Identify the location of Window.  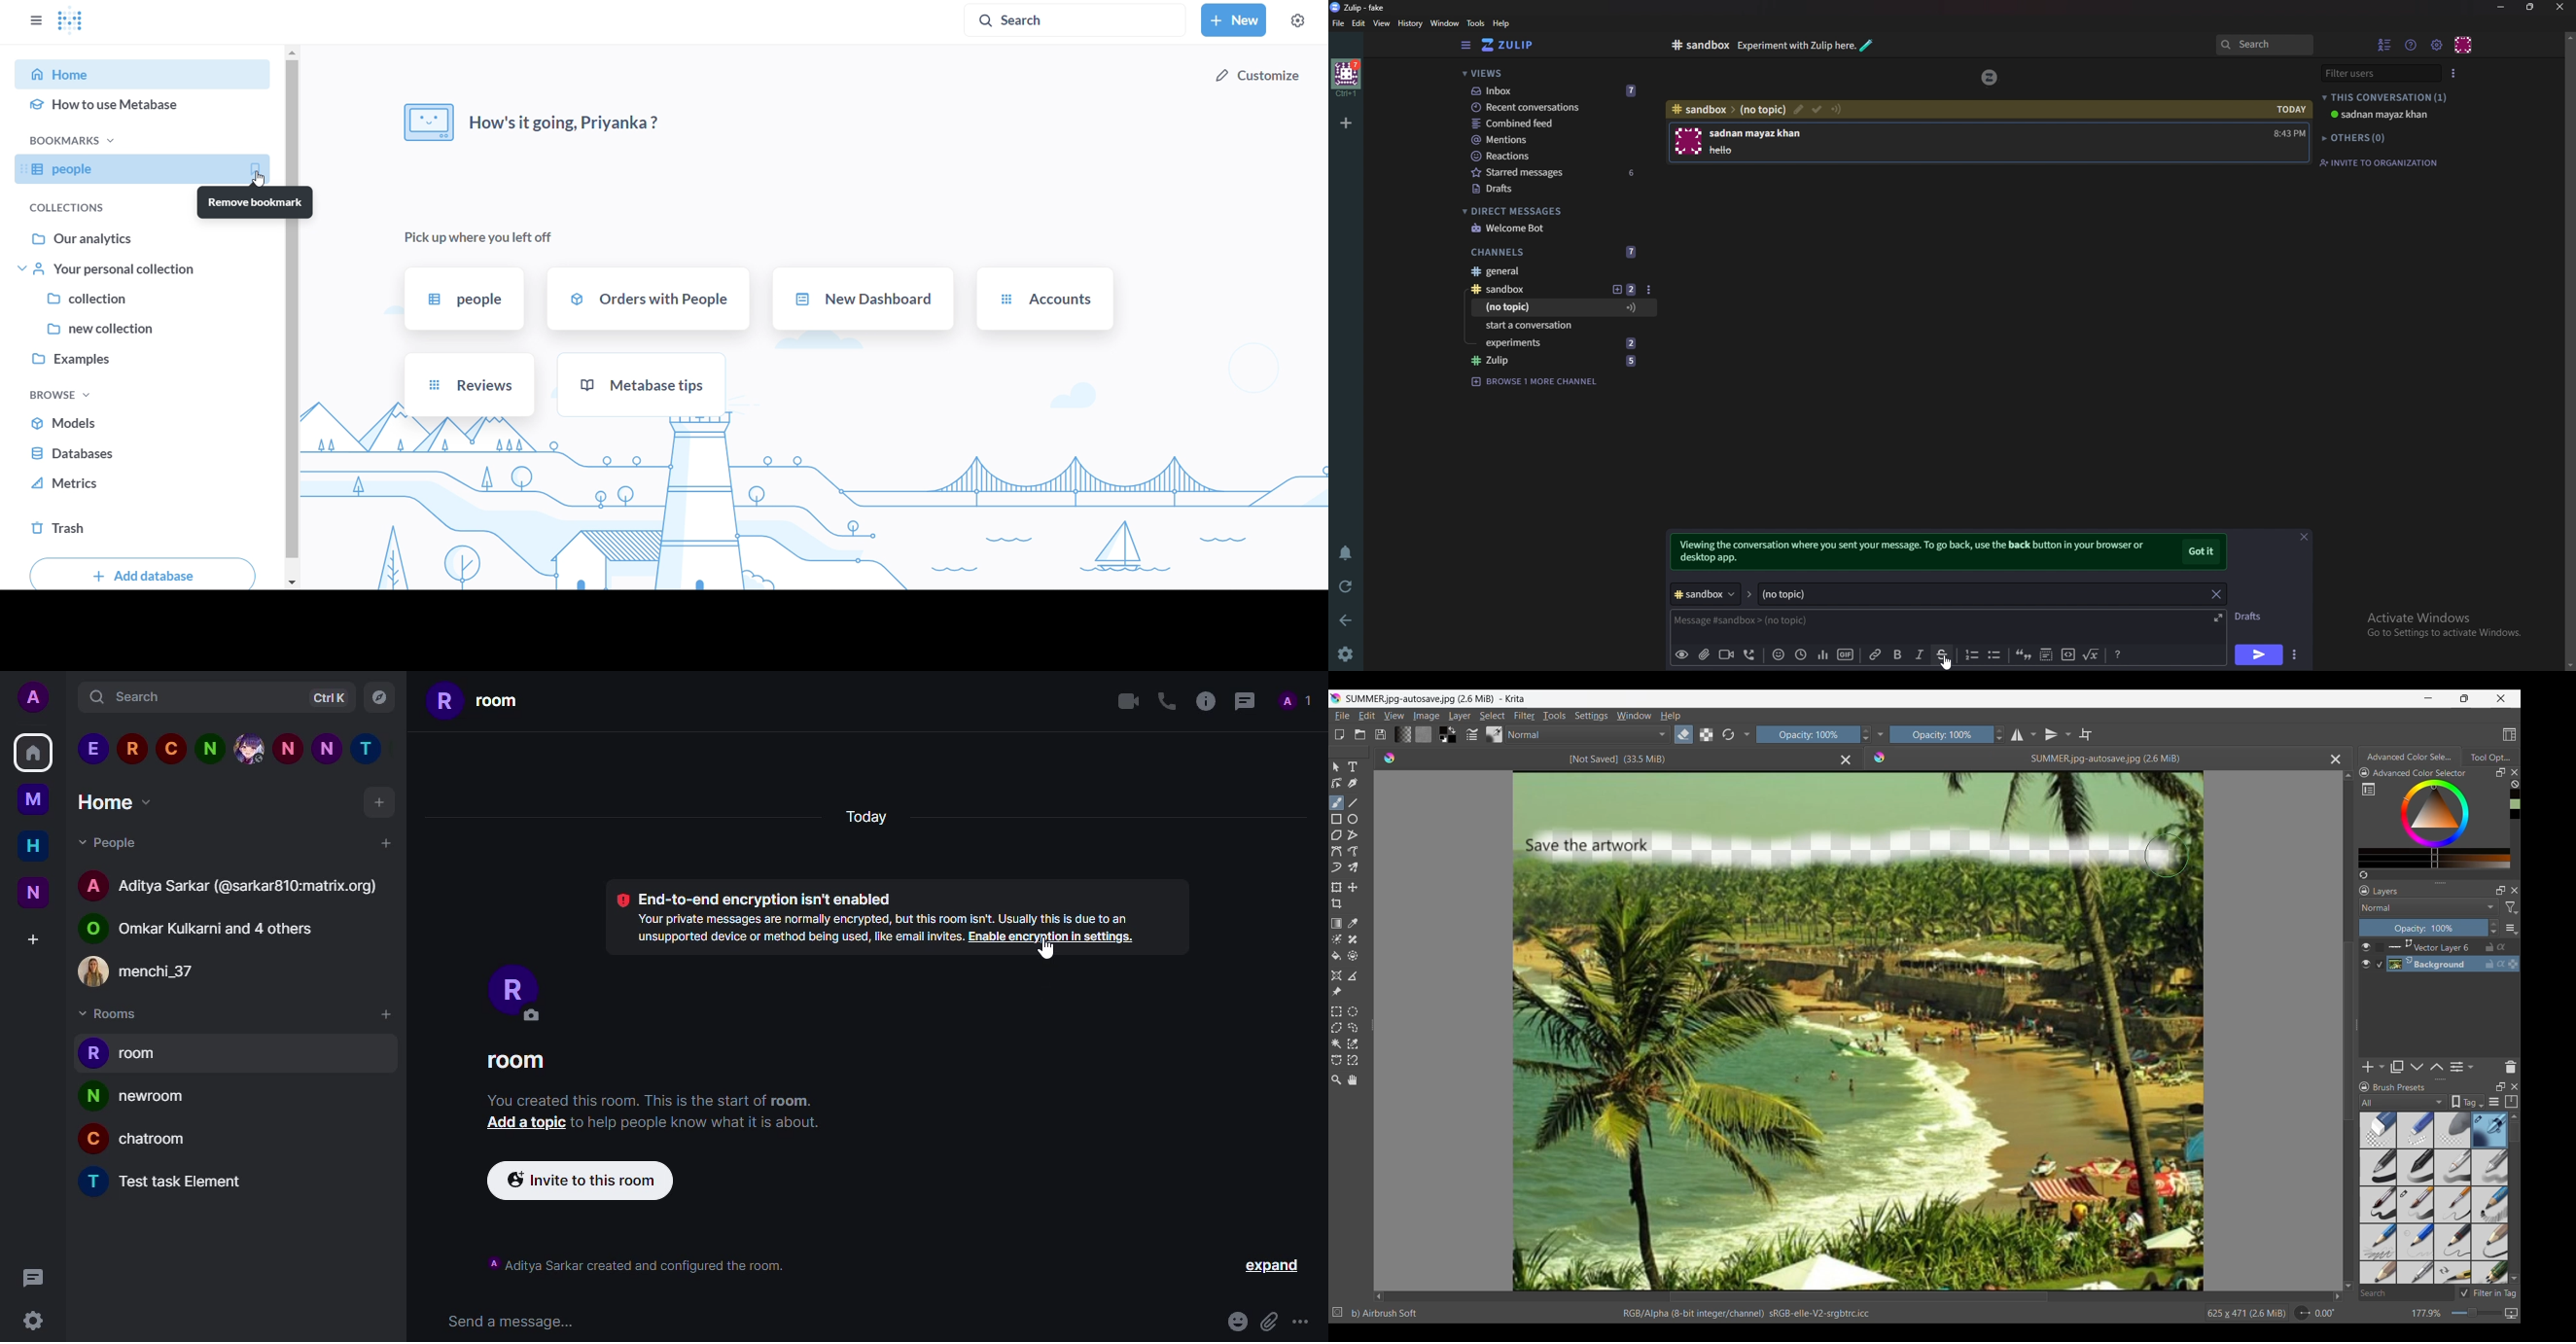
(1445, 23).